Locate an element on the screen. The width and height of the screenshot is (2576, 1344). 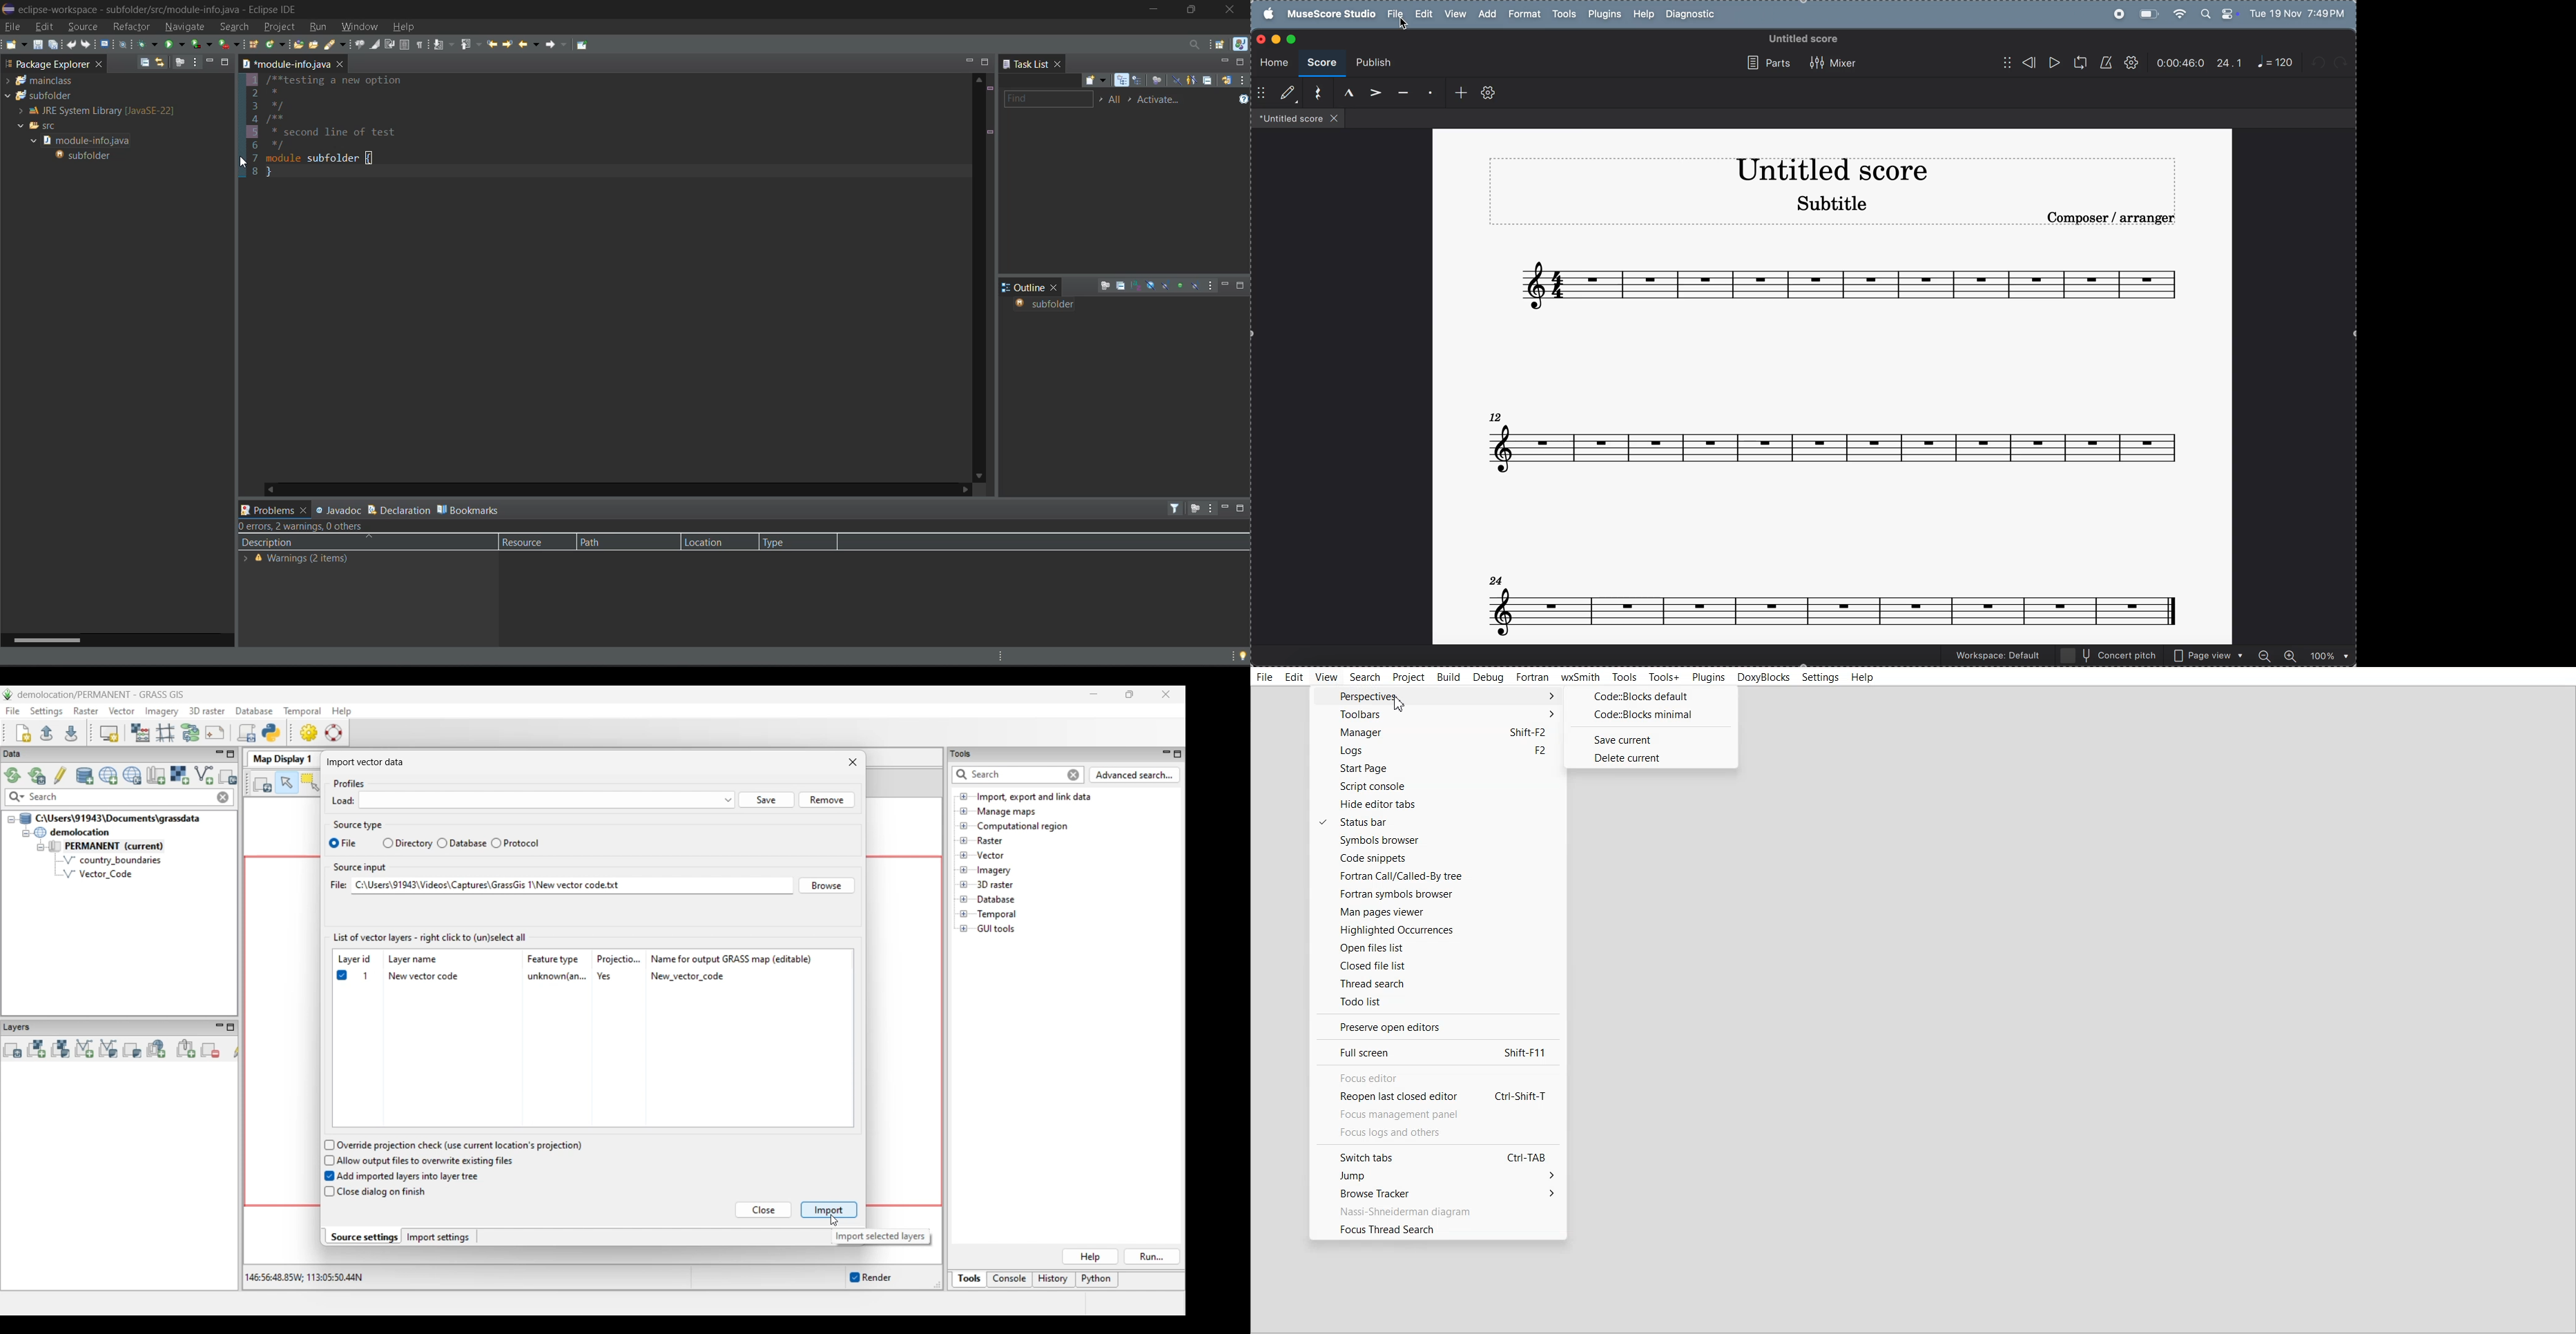
edit is located at coordinates (42, 25).